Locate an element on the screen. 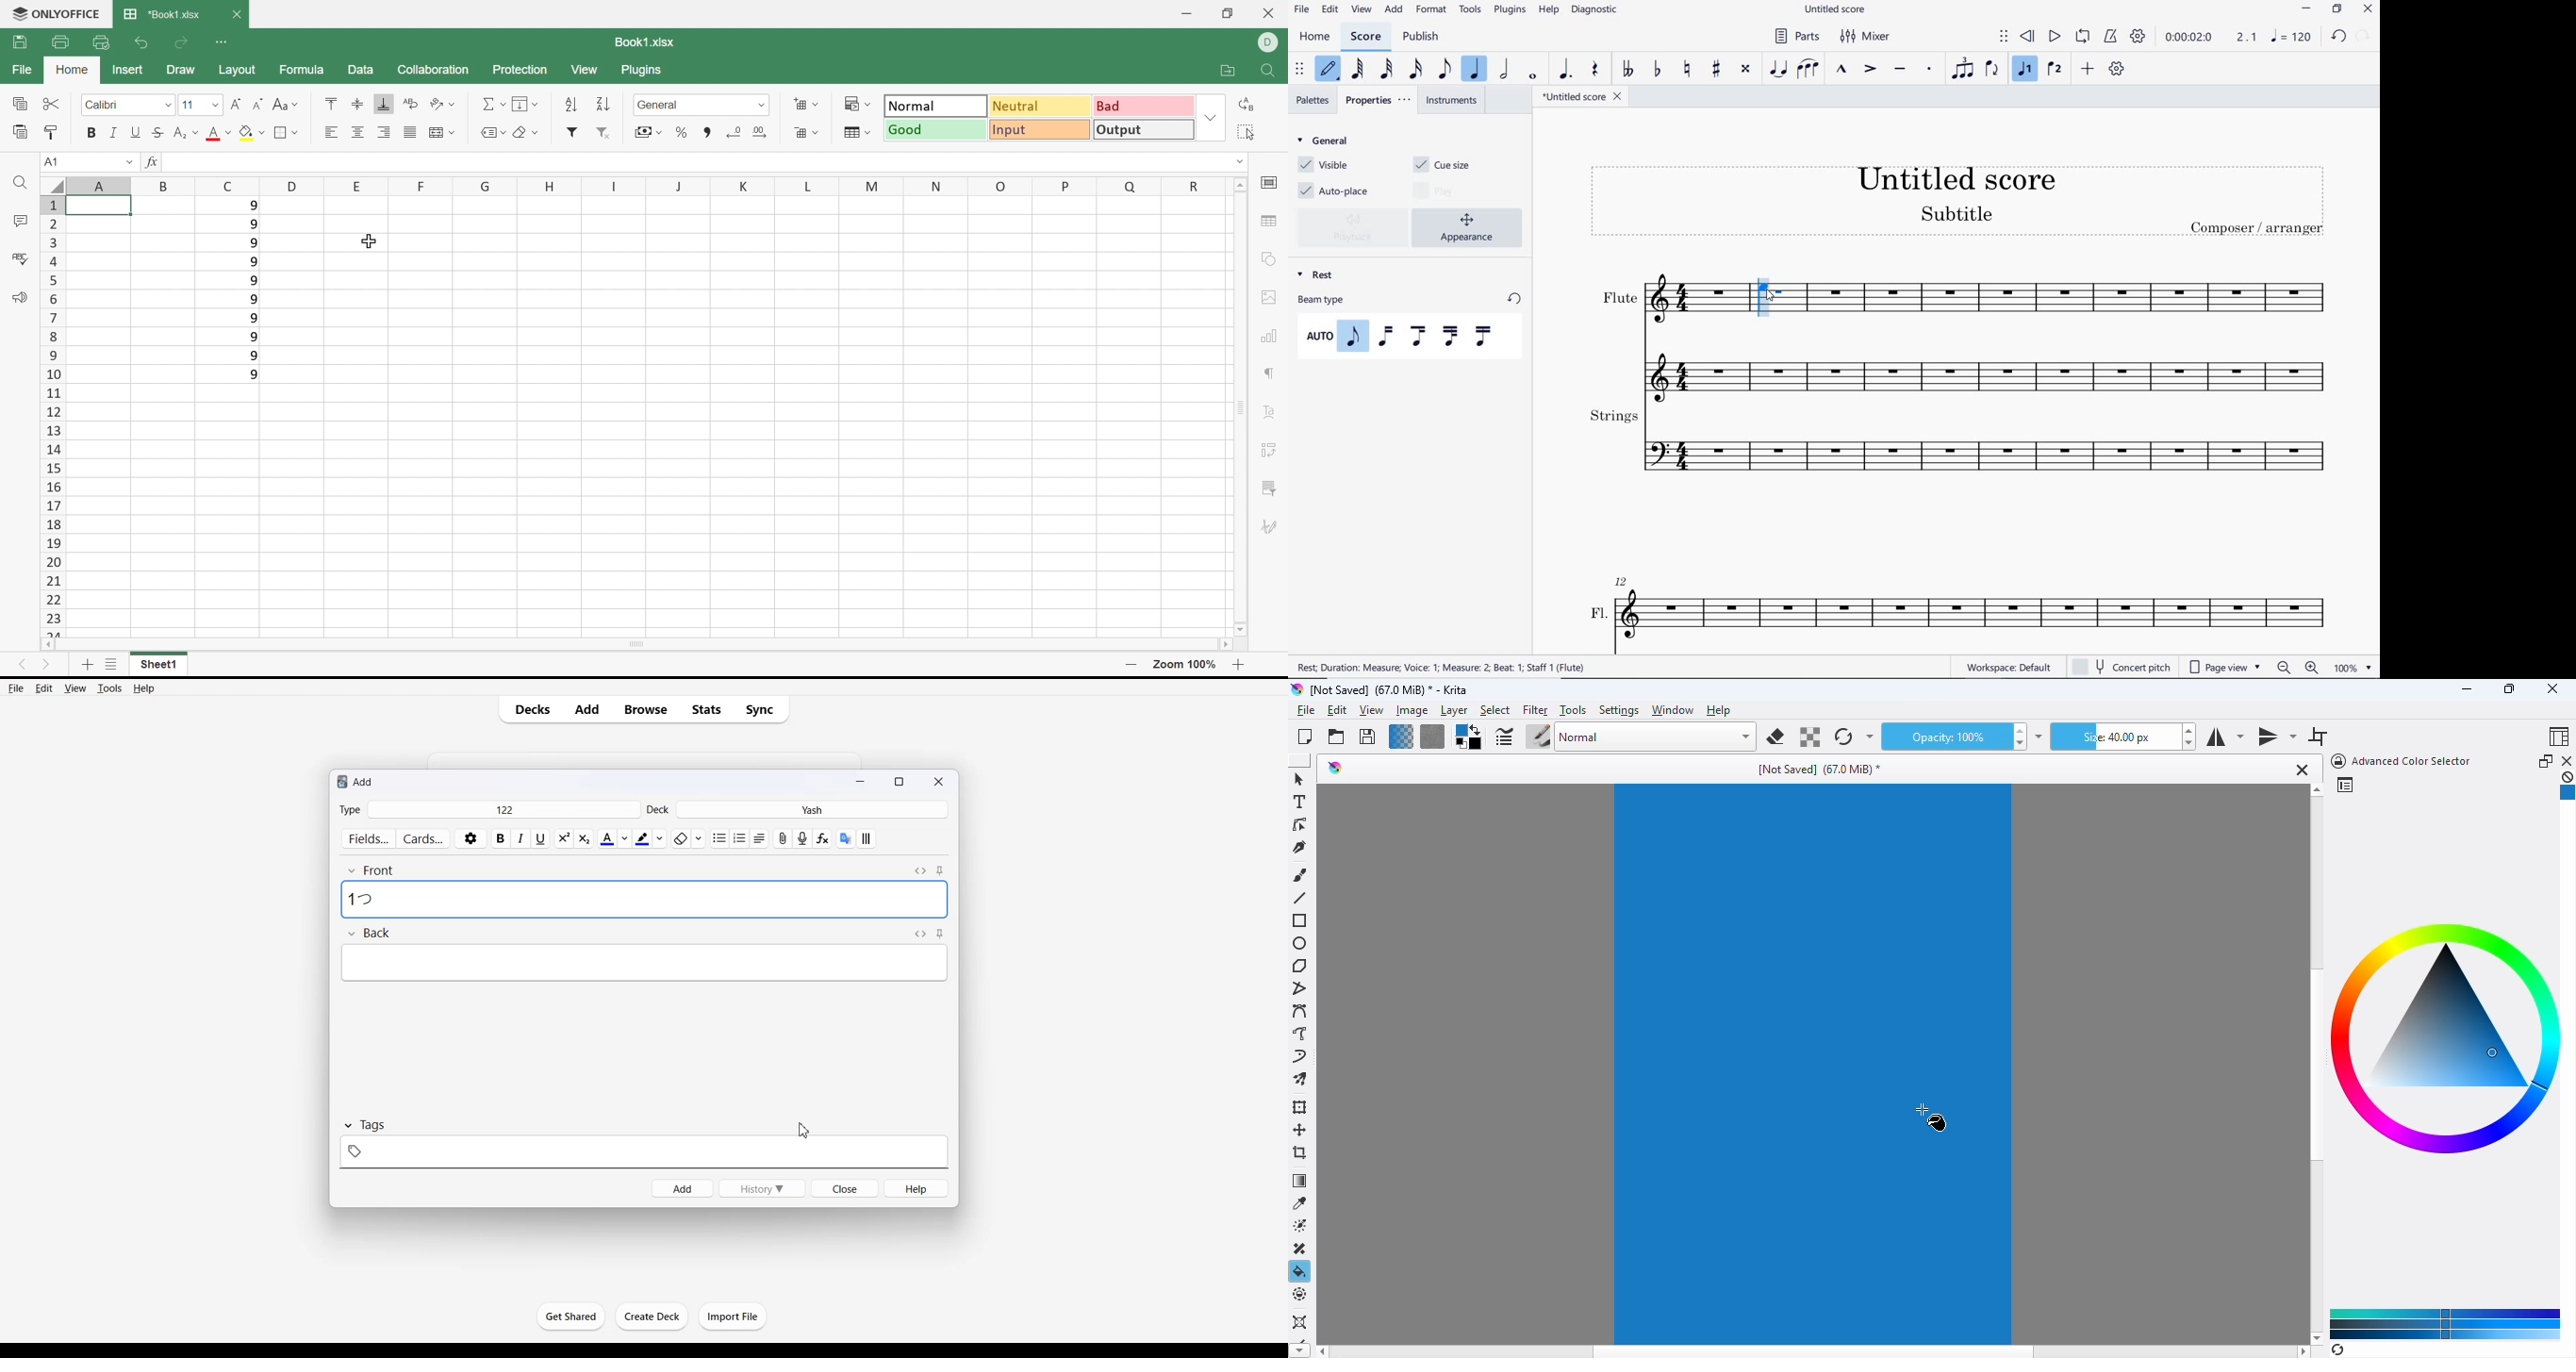 The height and width of the screenshot is (1372, 2576). Font color is located at coordinates (218, 135).